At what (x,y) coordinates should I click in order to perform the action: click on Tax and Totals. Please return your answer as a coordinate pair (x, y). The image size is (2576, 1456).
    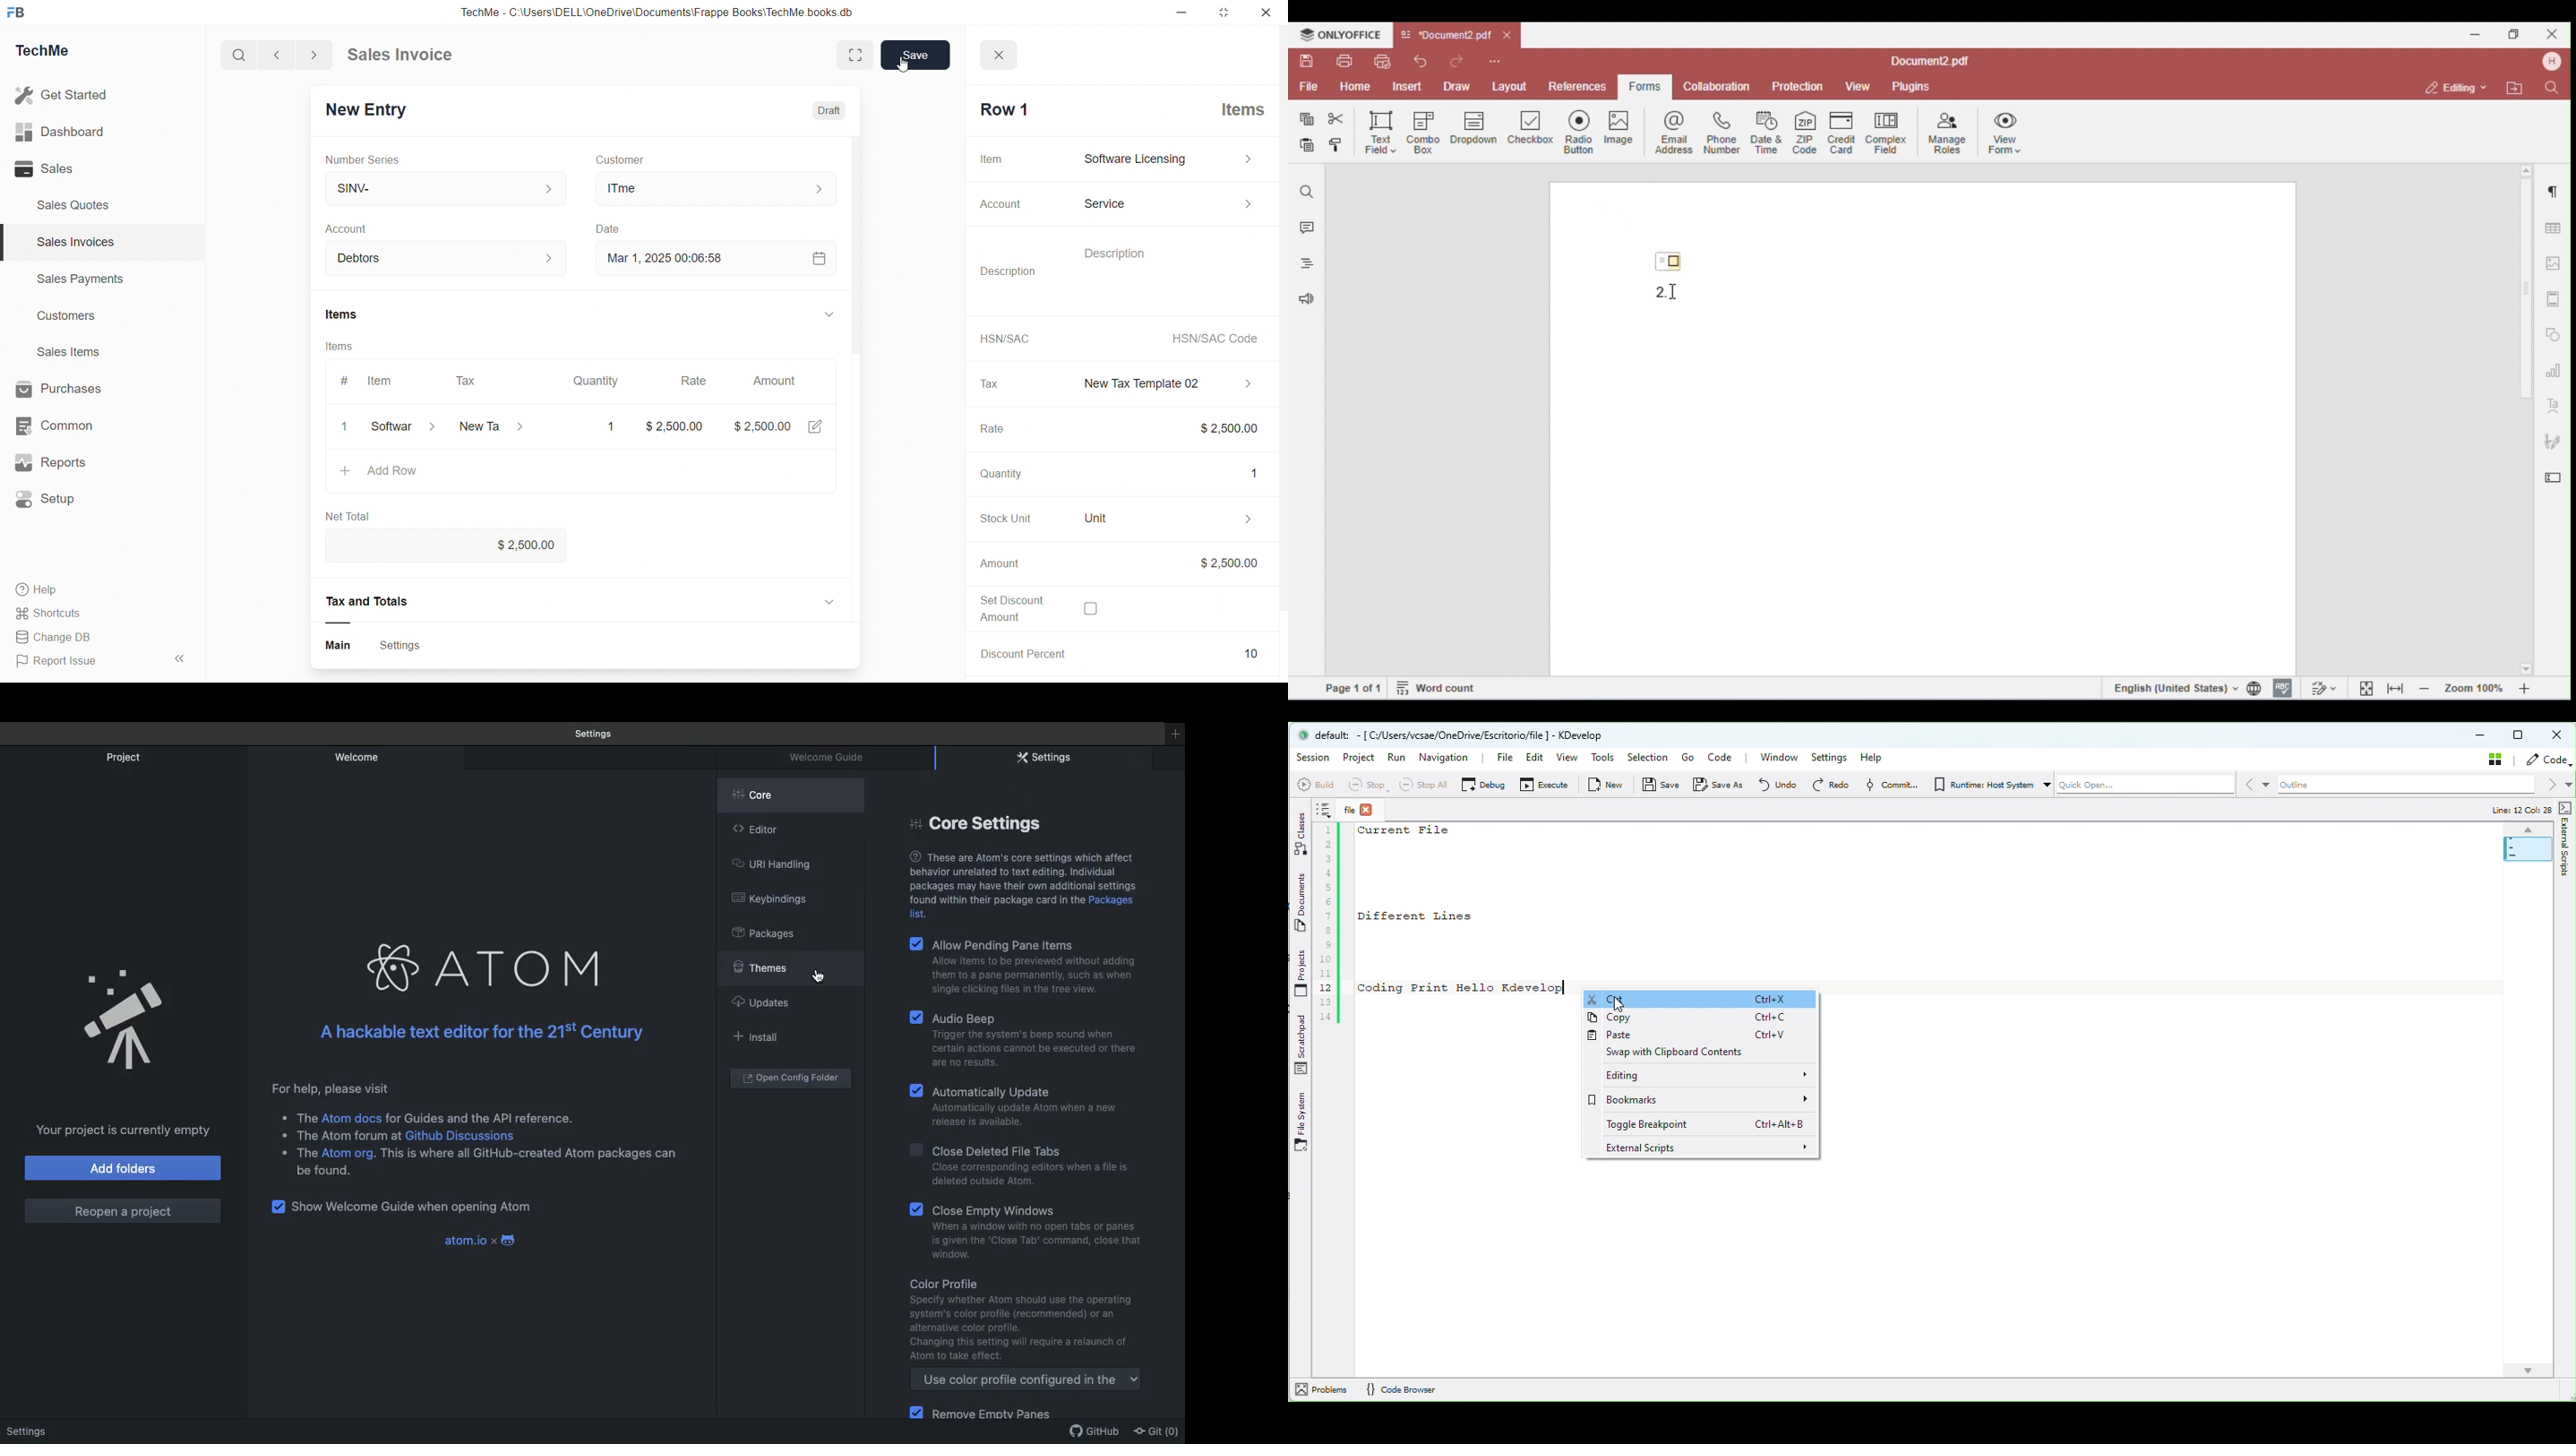
    Looking at the image, I should click on (371, 602).